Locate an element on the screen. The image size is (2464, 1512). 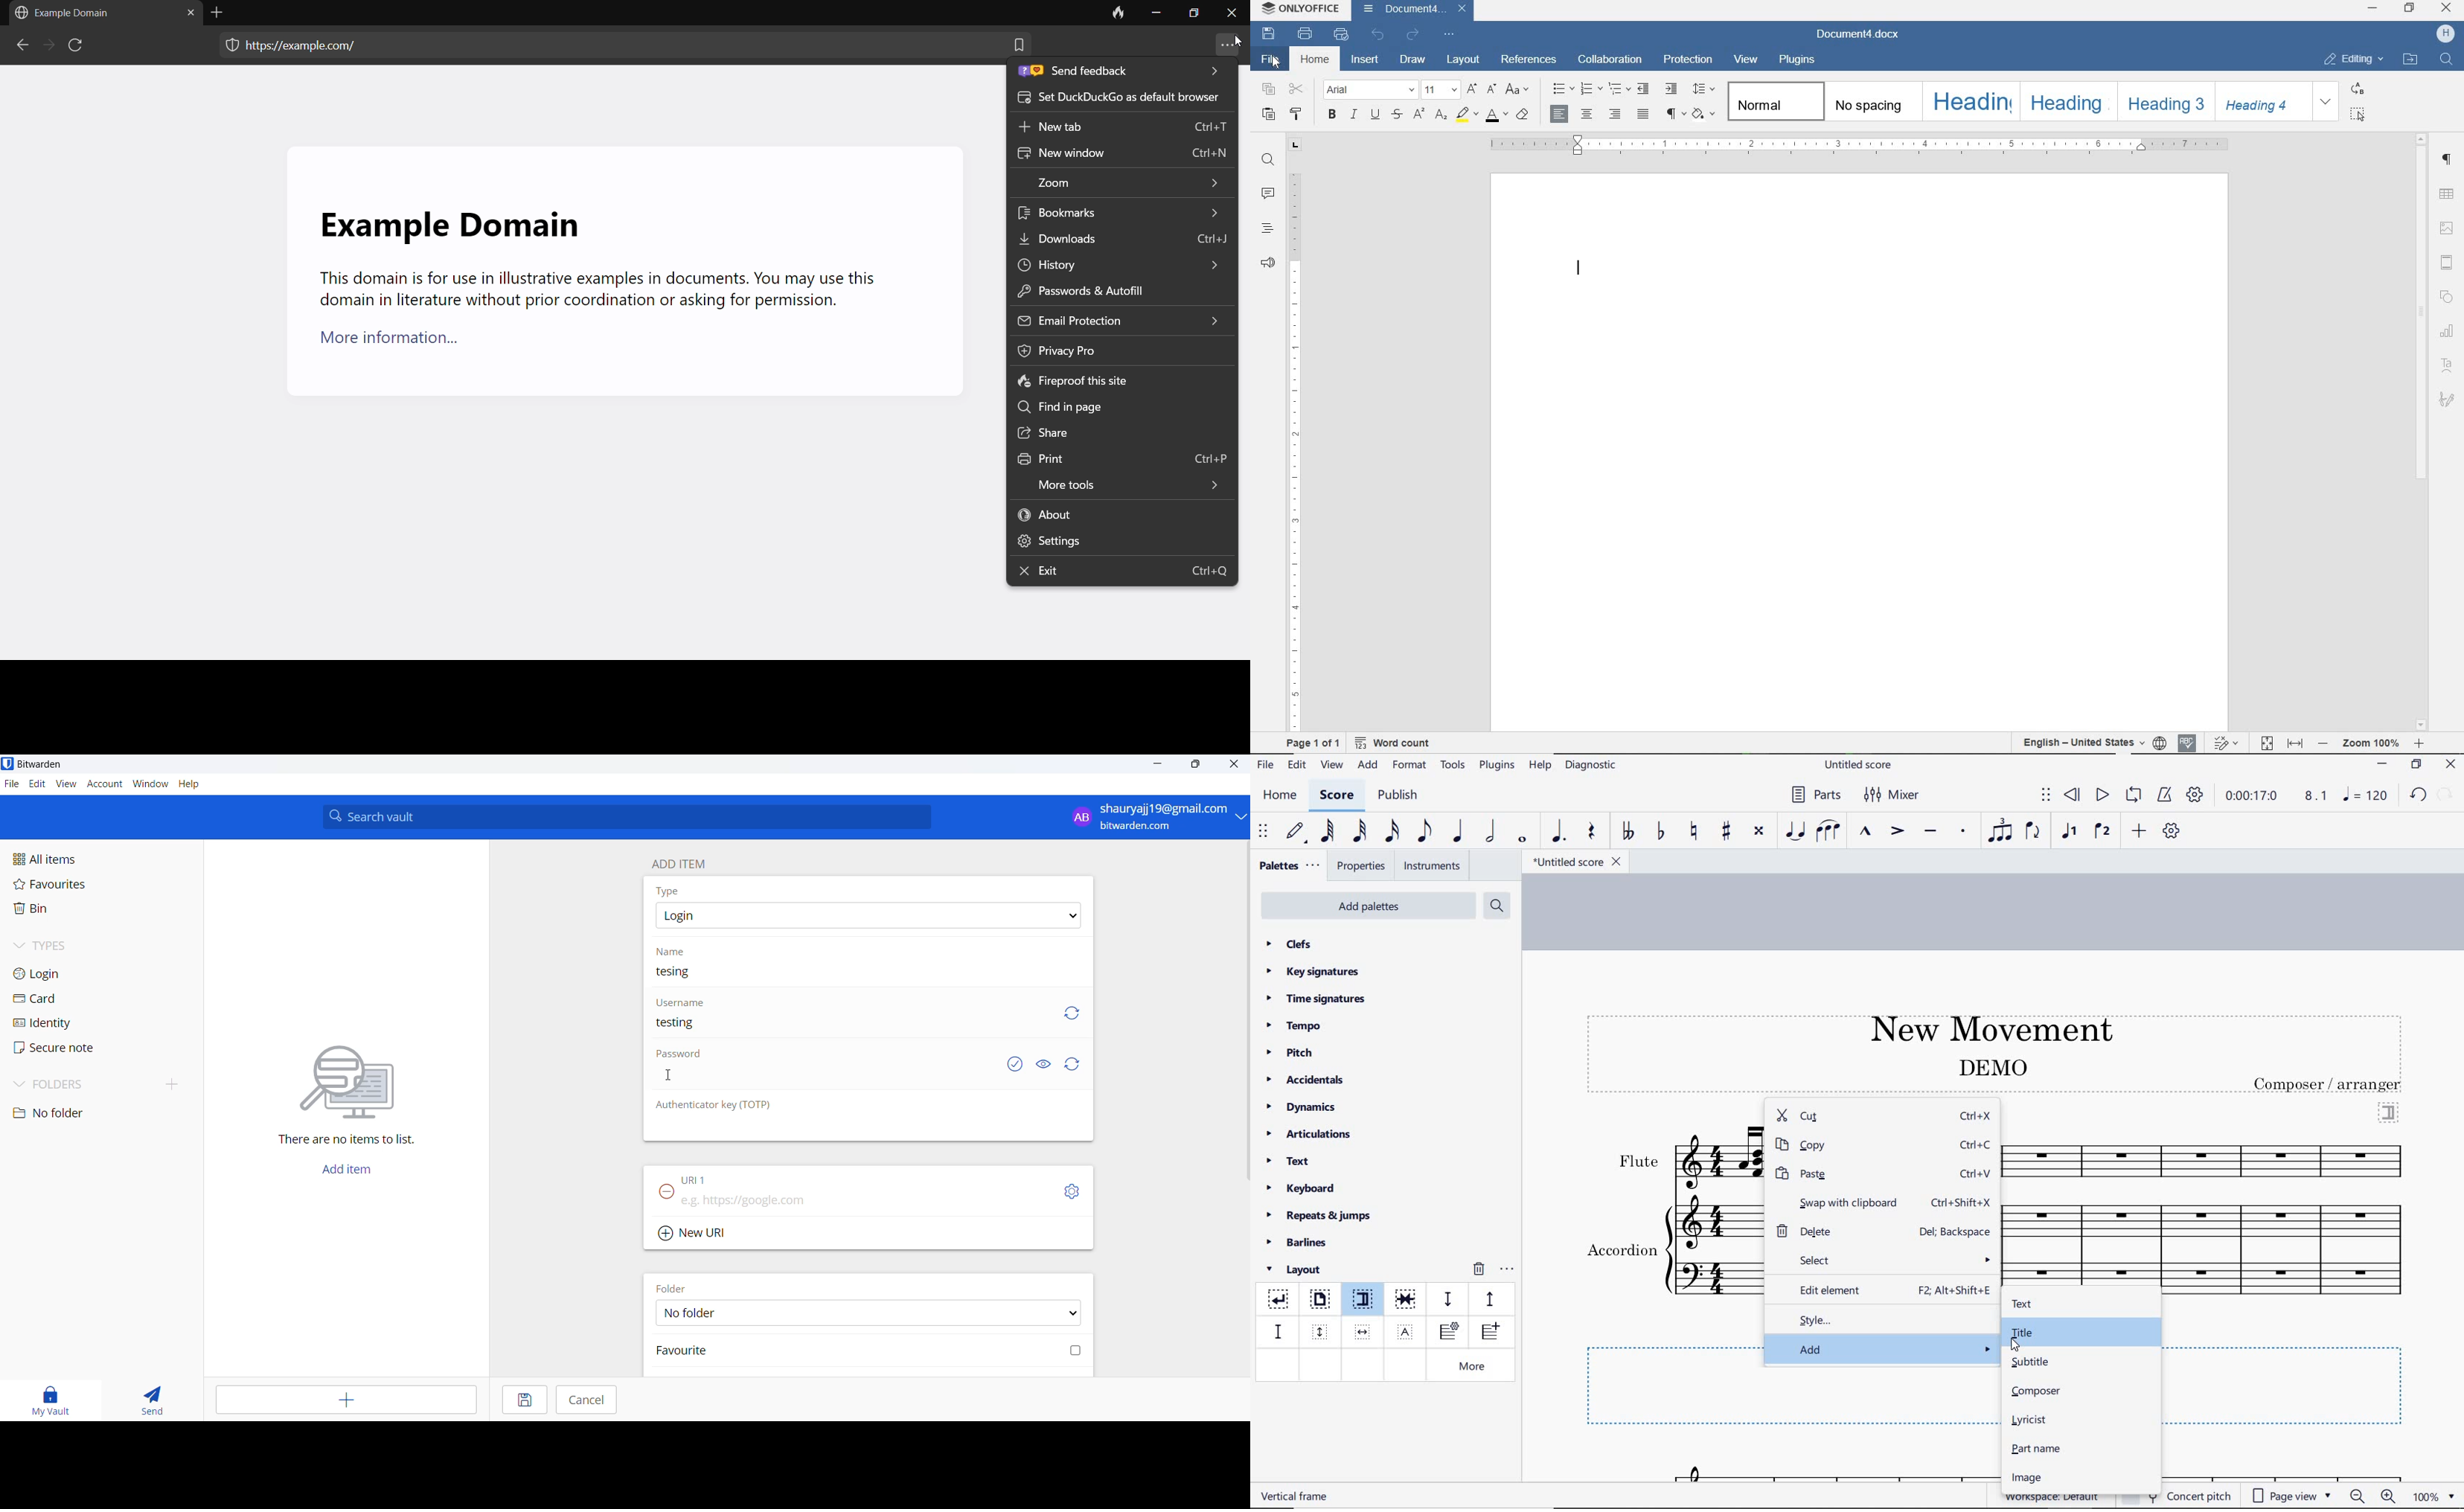
insert text frame is located at coordinates (1407, 1330).